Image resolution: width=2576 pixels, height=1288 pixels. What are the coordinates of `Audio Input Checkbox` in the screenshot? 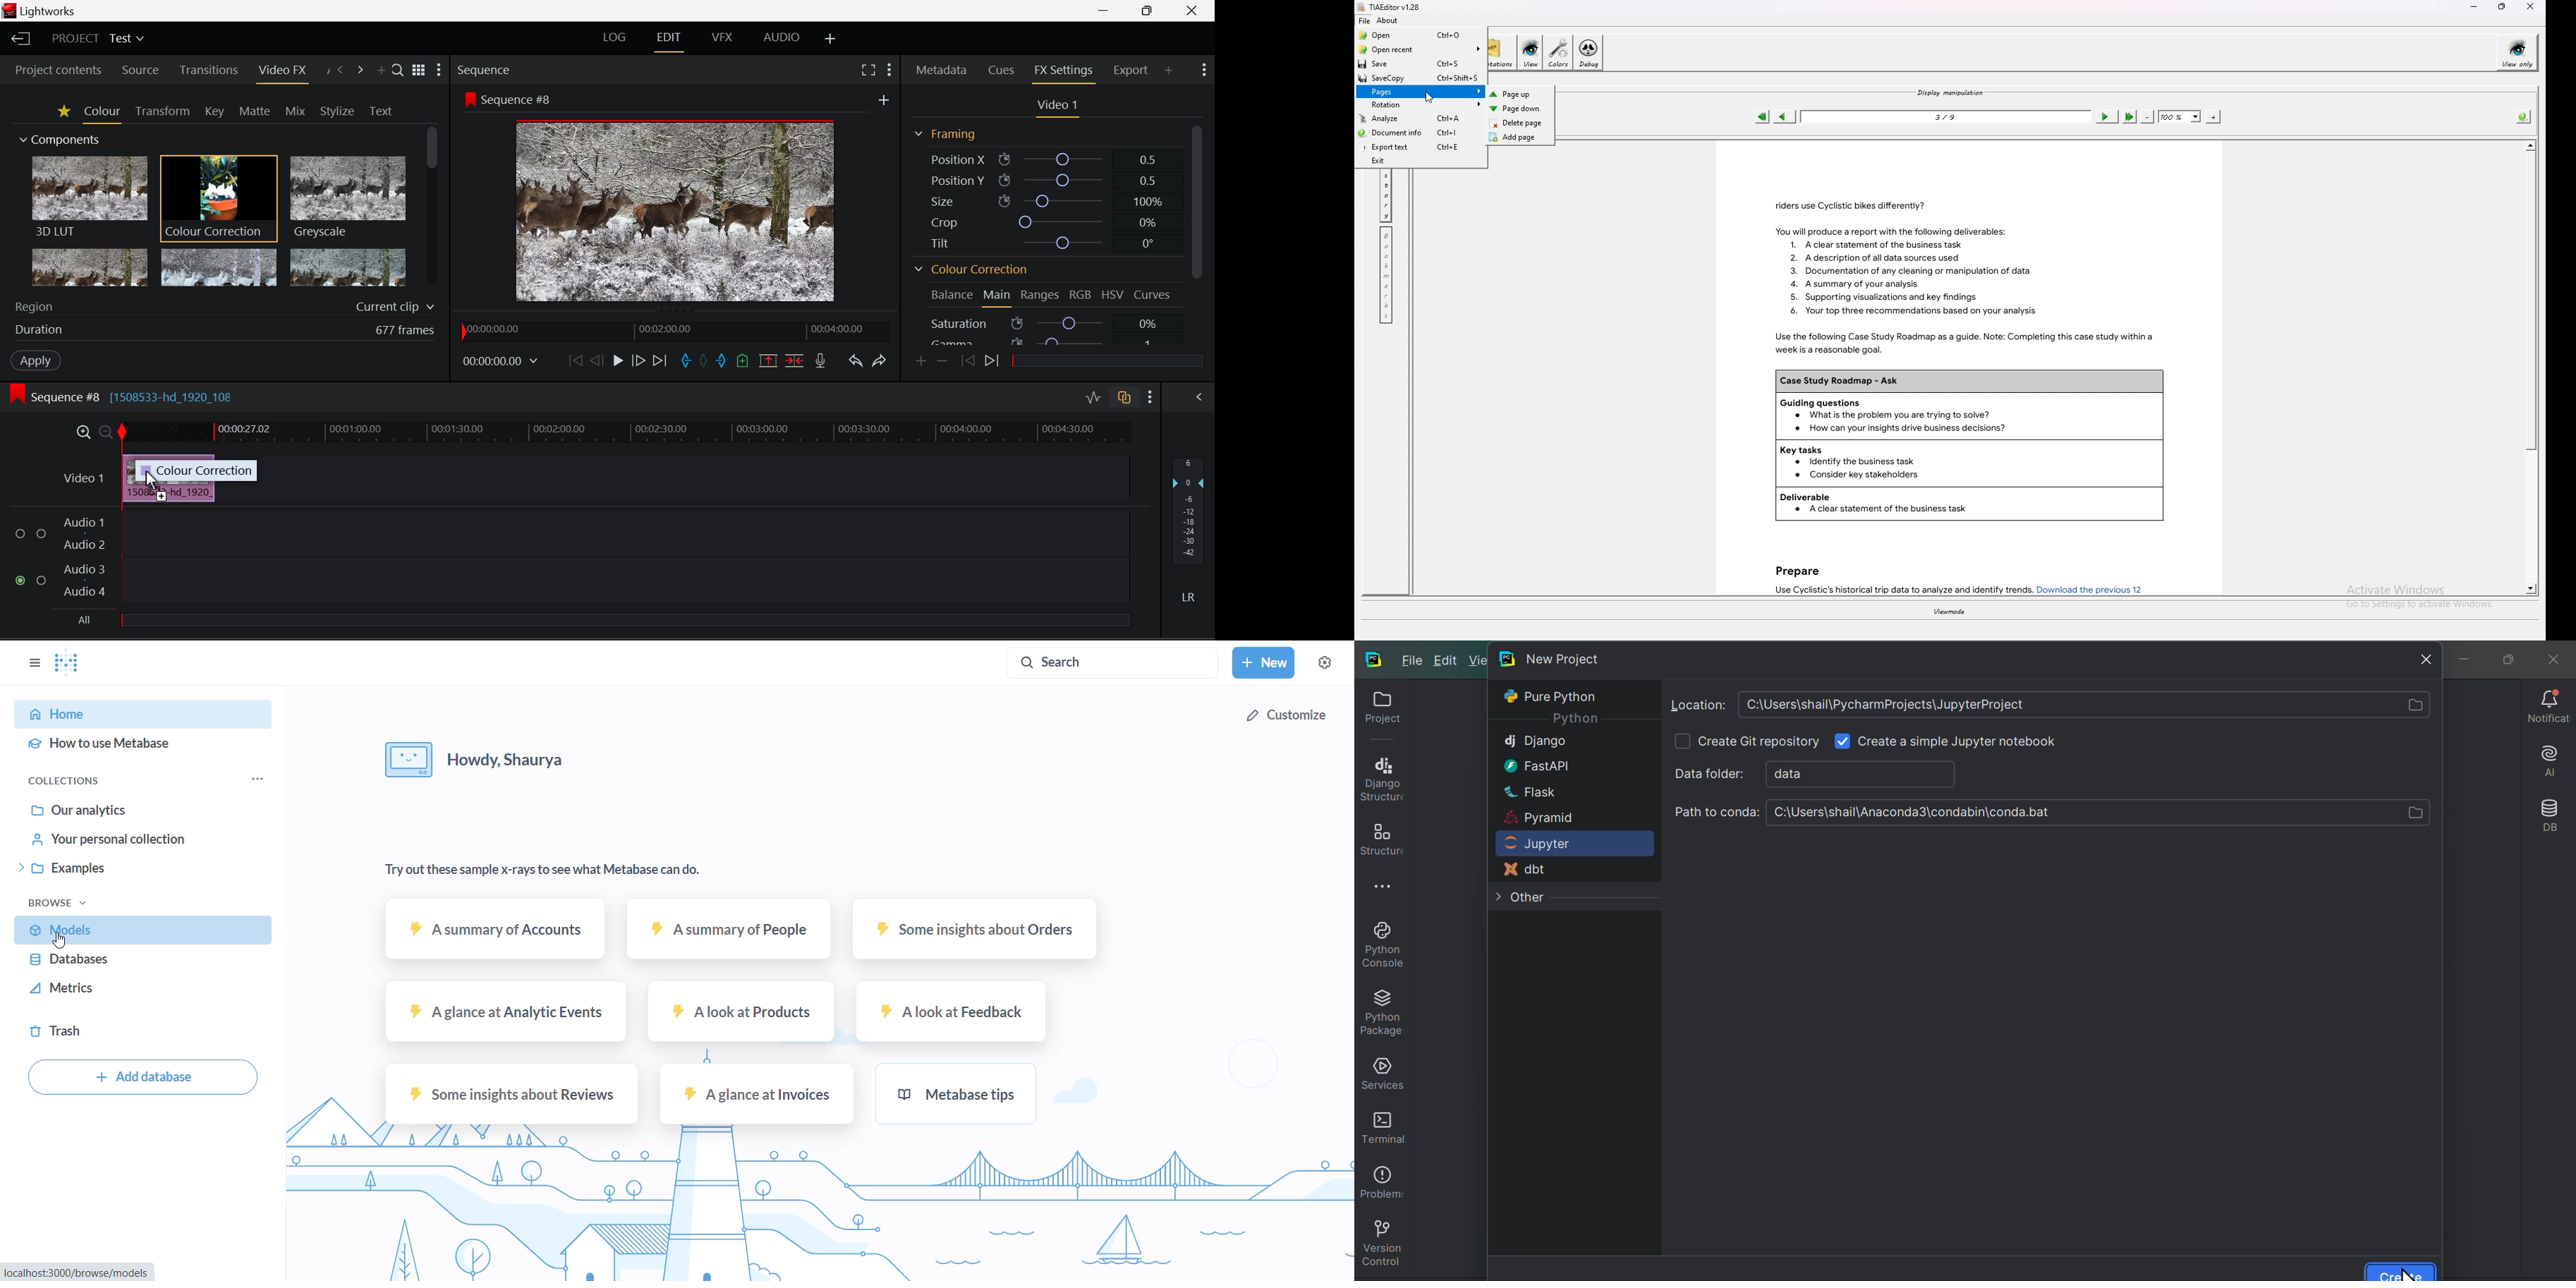 It's located at (41, 580).